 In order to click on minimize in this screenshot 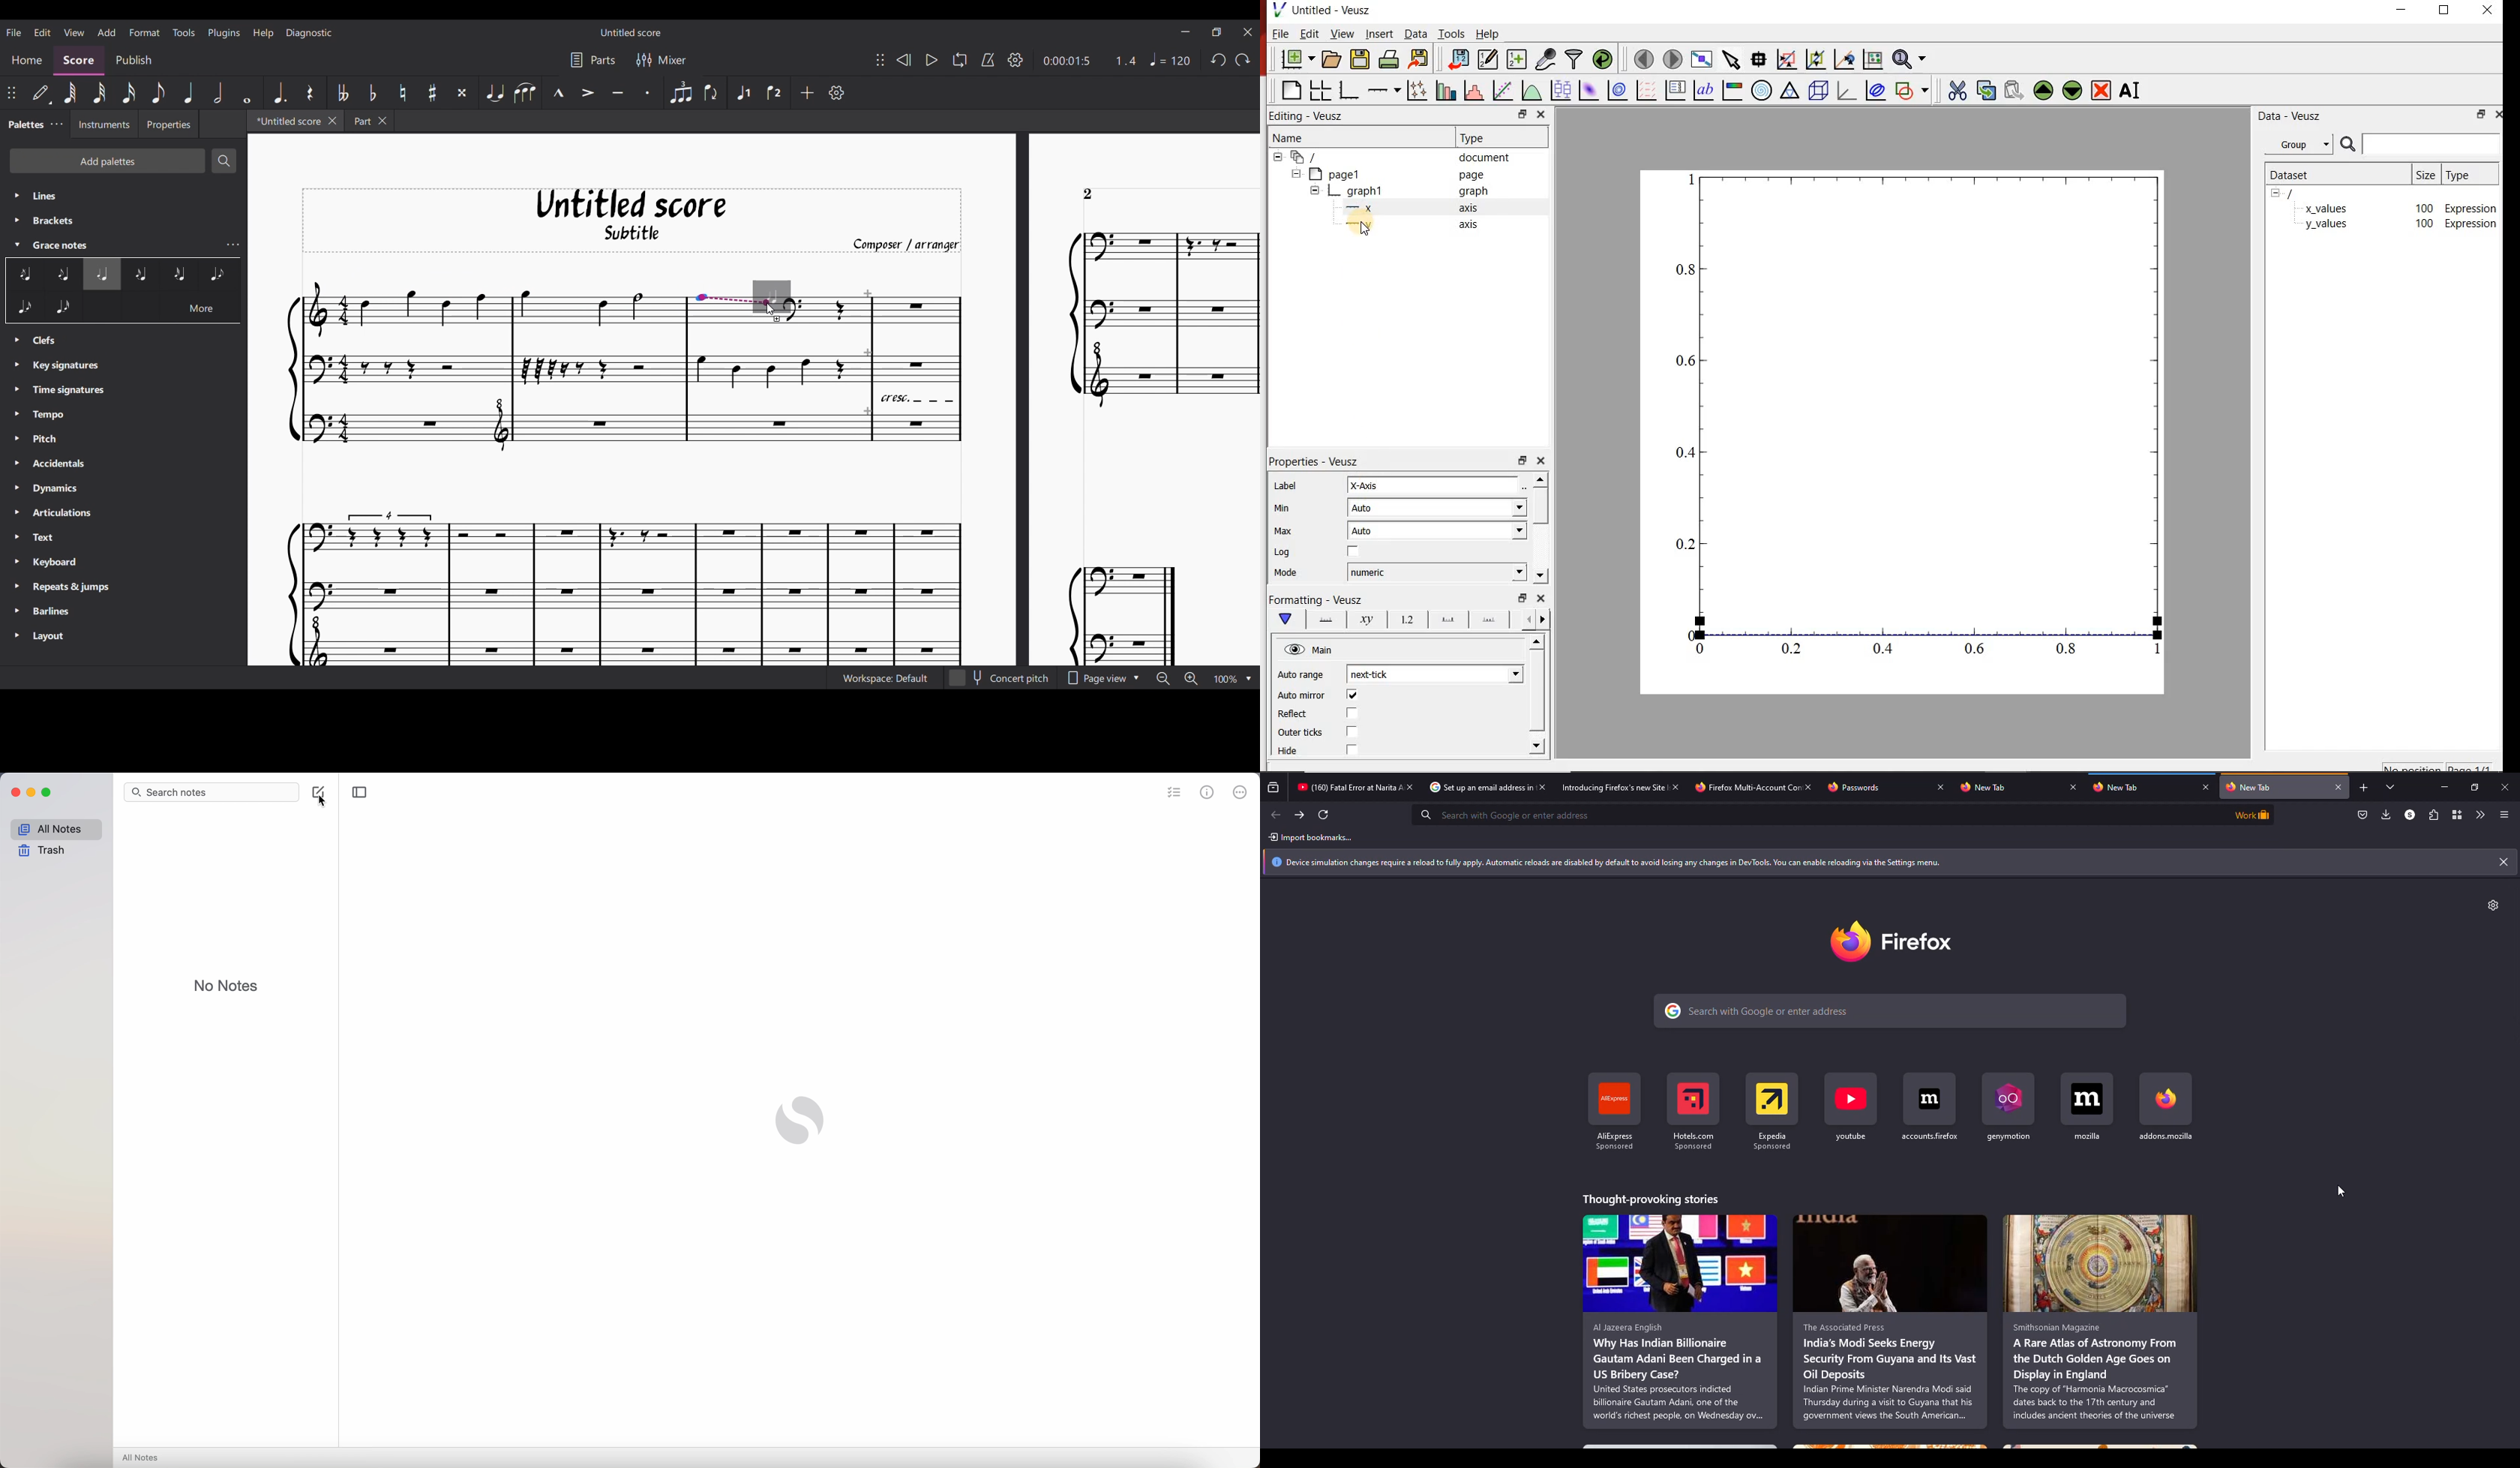, I will do `click(34, 793)`.